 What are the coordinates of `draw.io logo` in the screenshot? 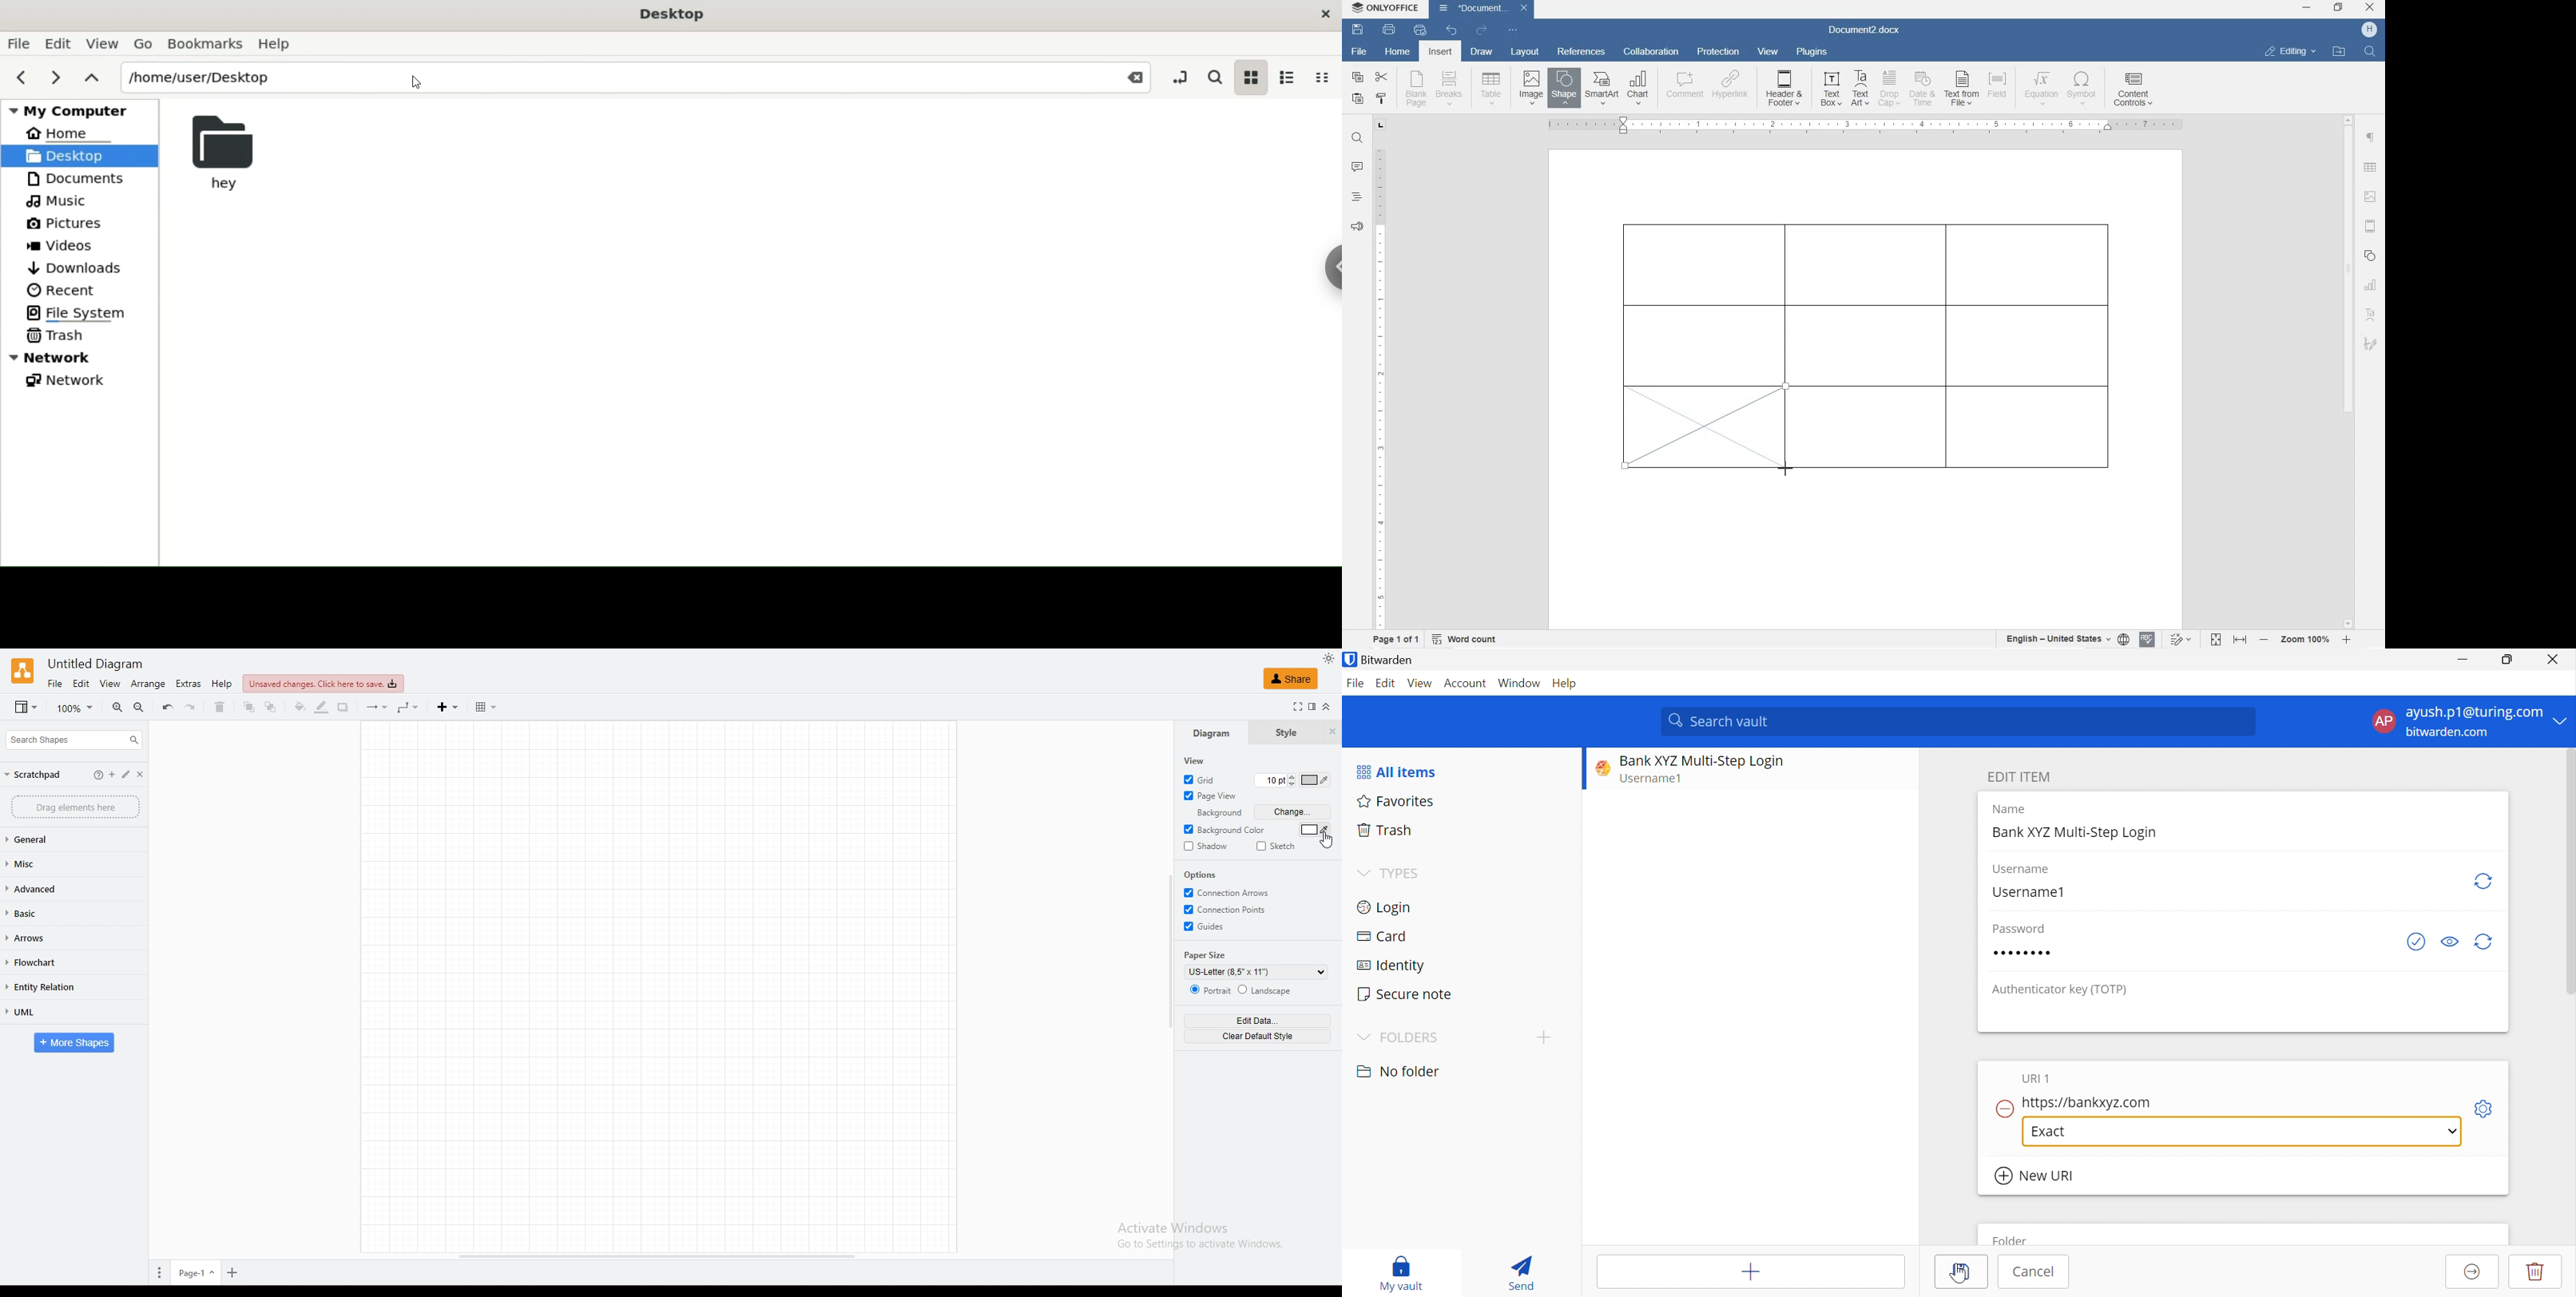 It's located at (22, 670).